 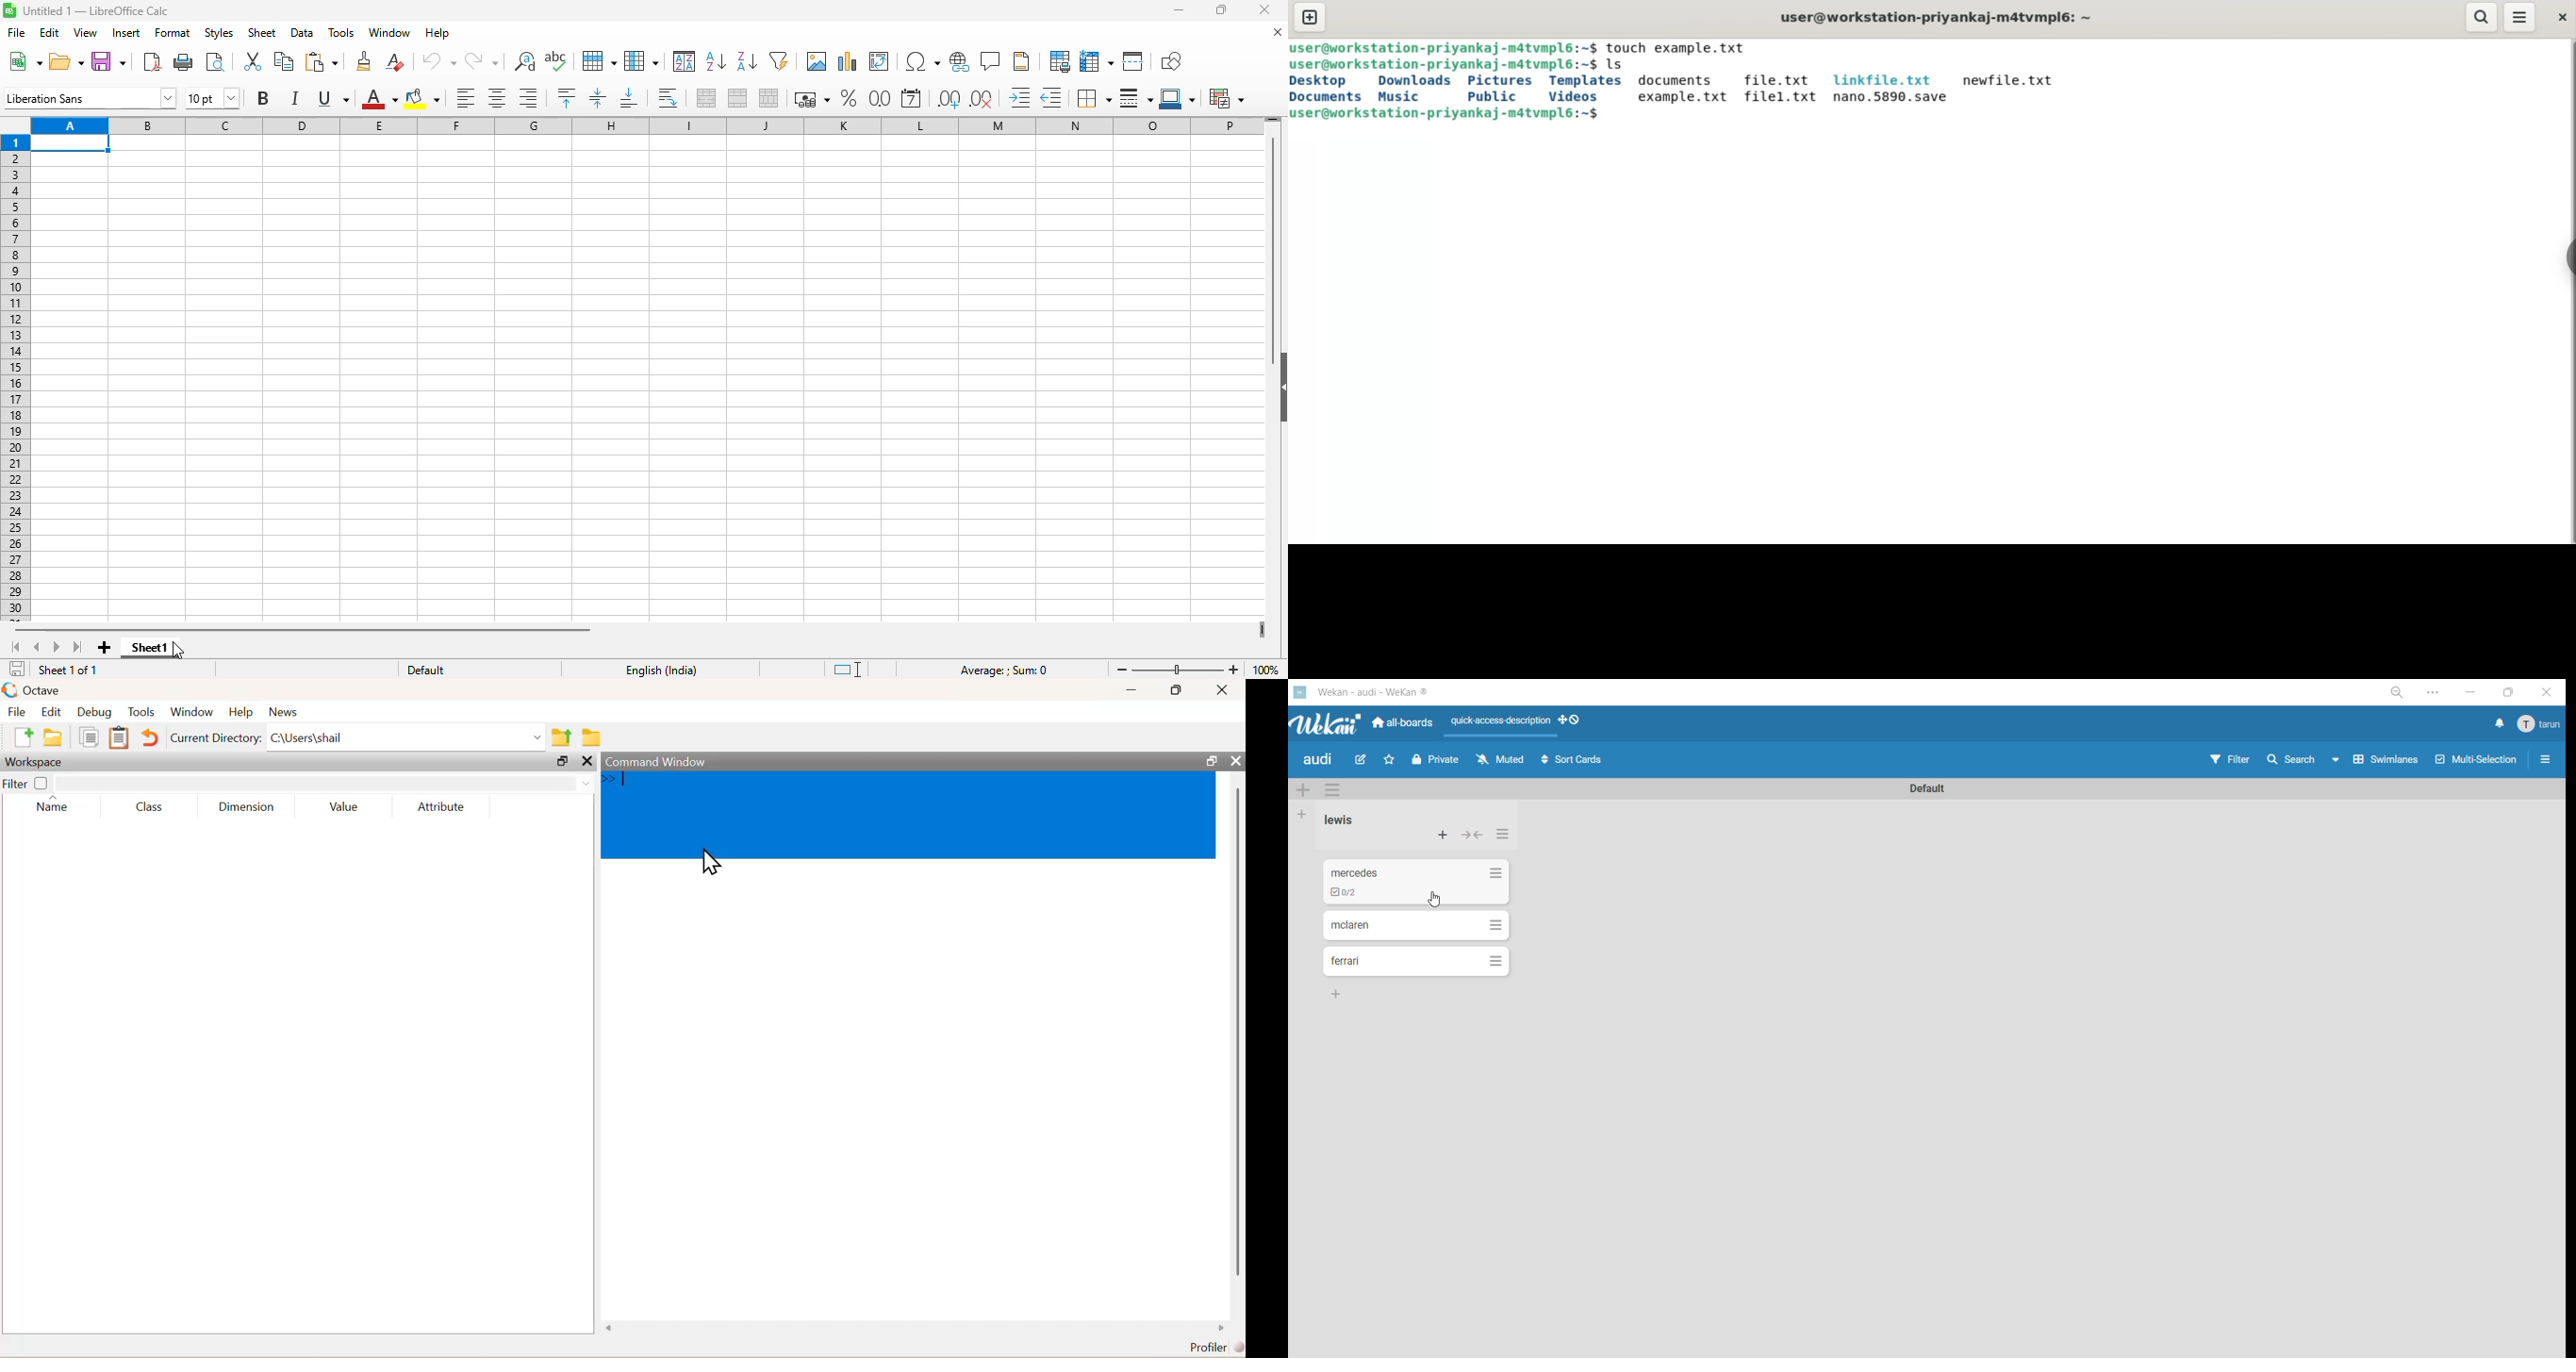 I want to click on align top, so click(x=567, y=98).